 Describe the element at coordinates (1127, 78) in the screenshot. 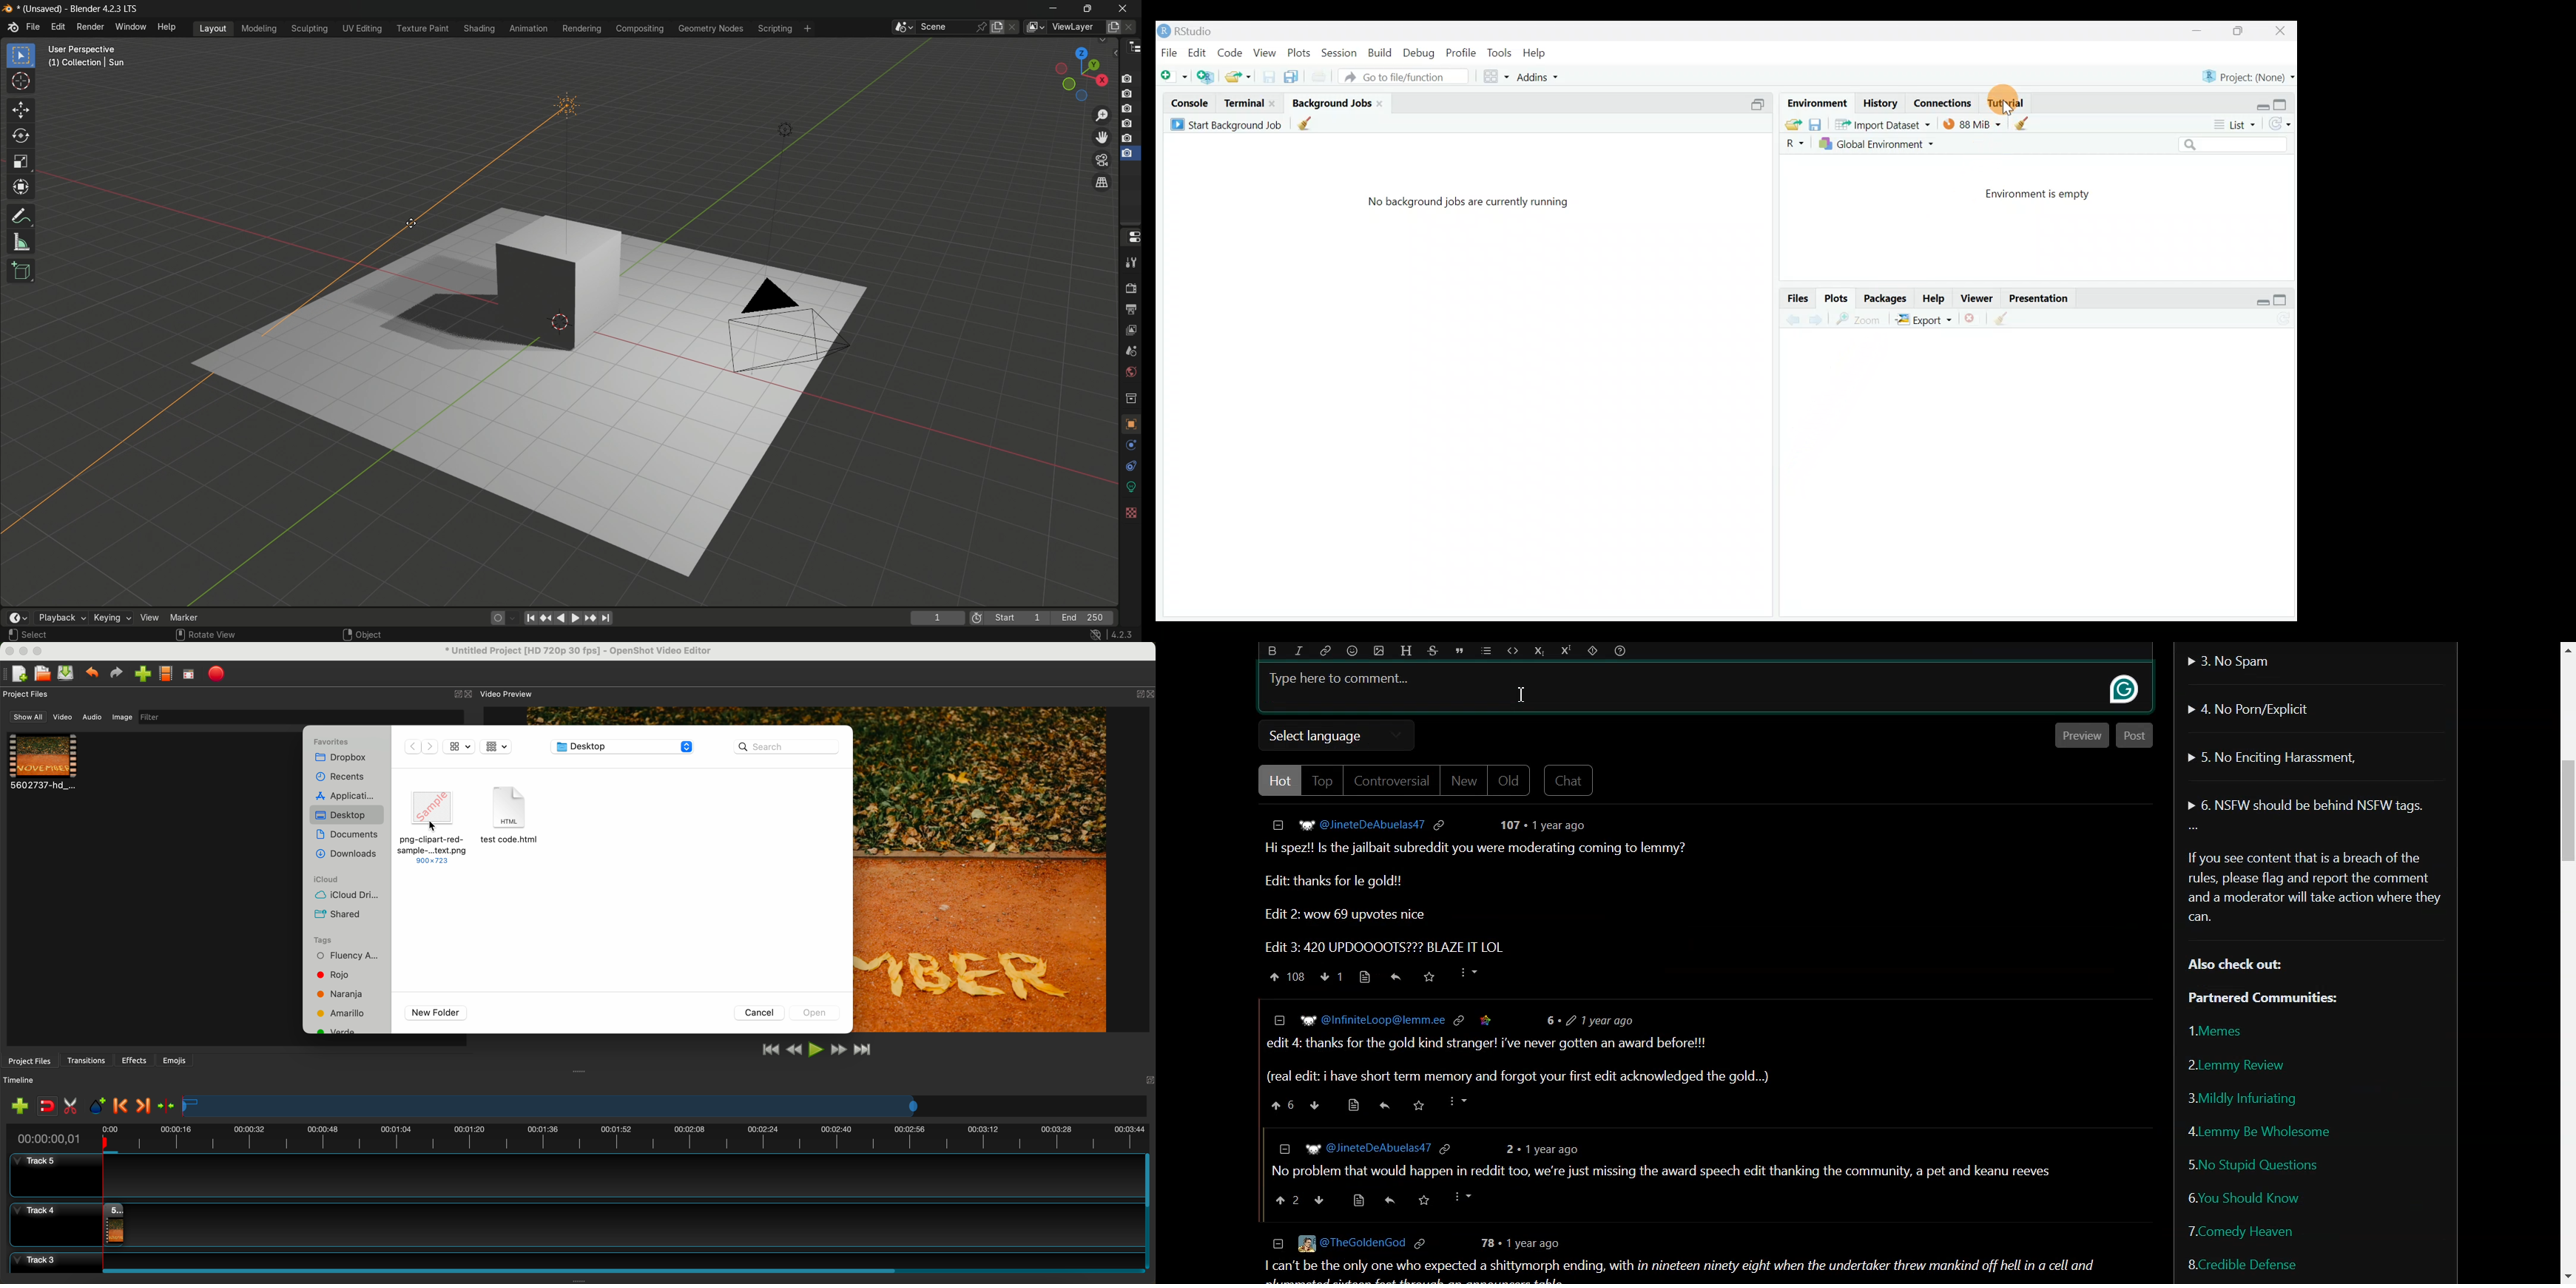

I see `layer 1` at that location.